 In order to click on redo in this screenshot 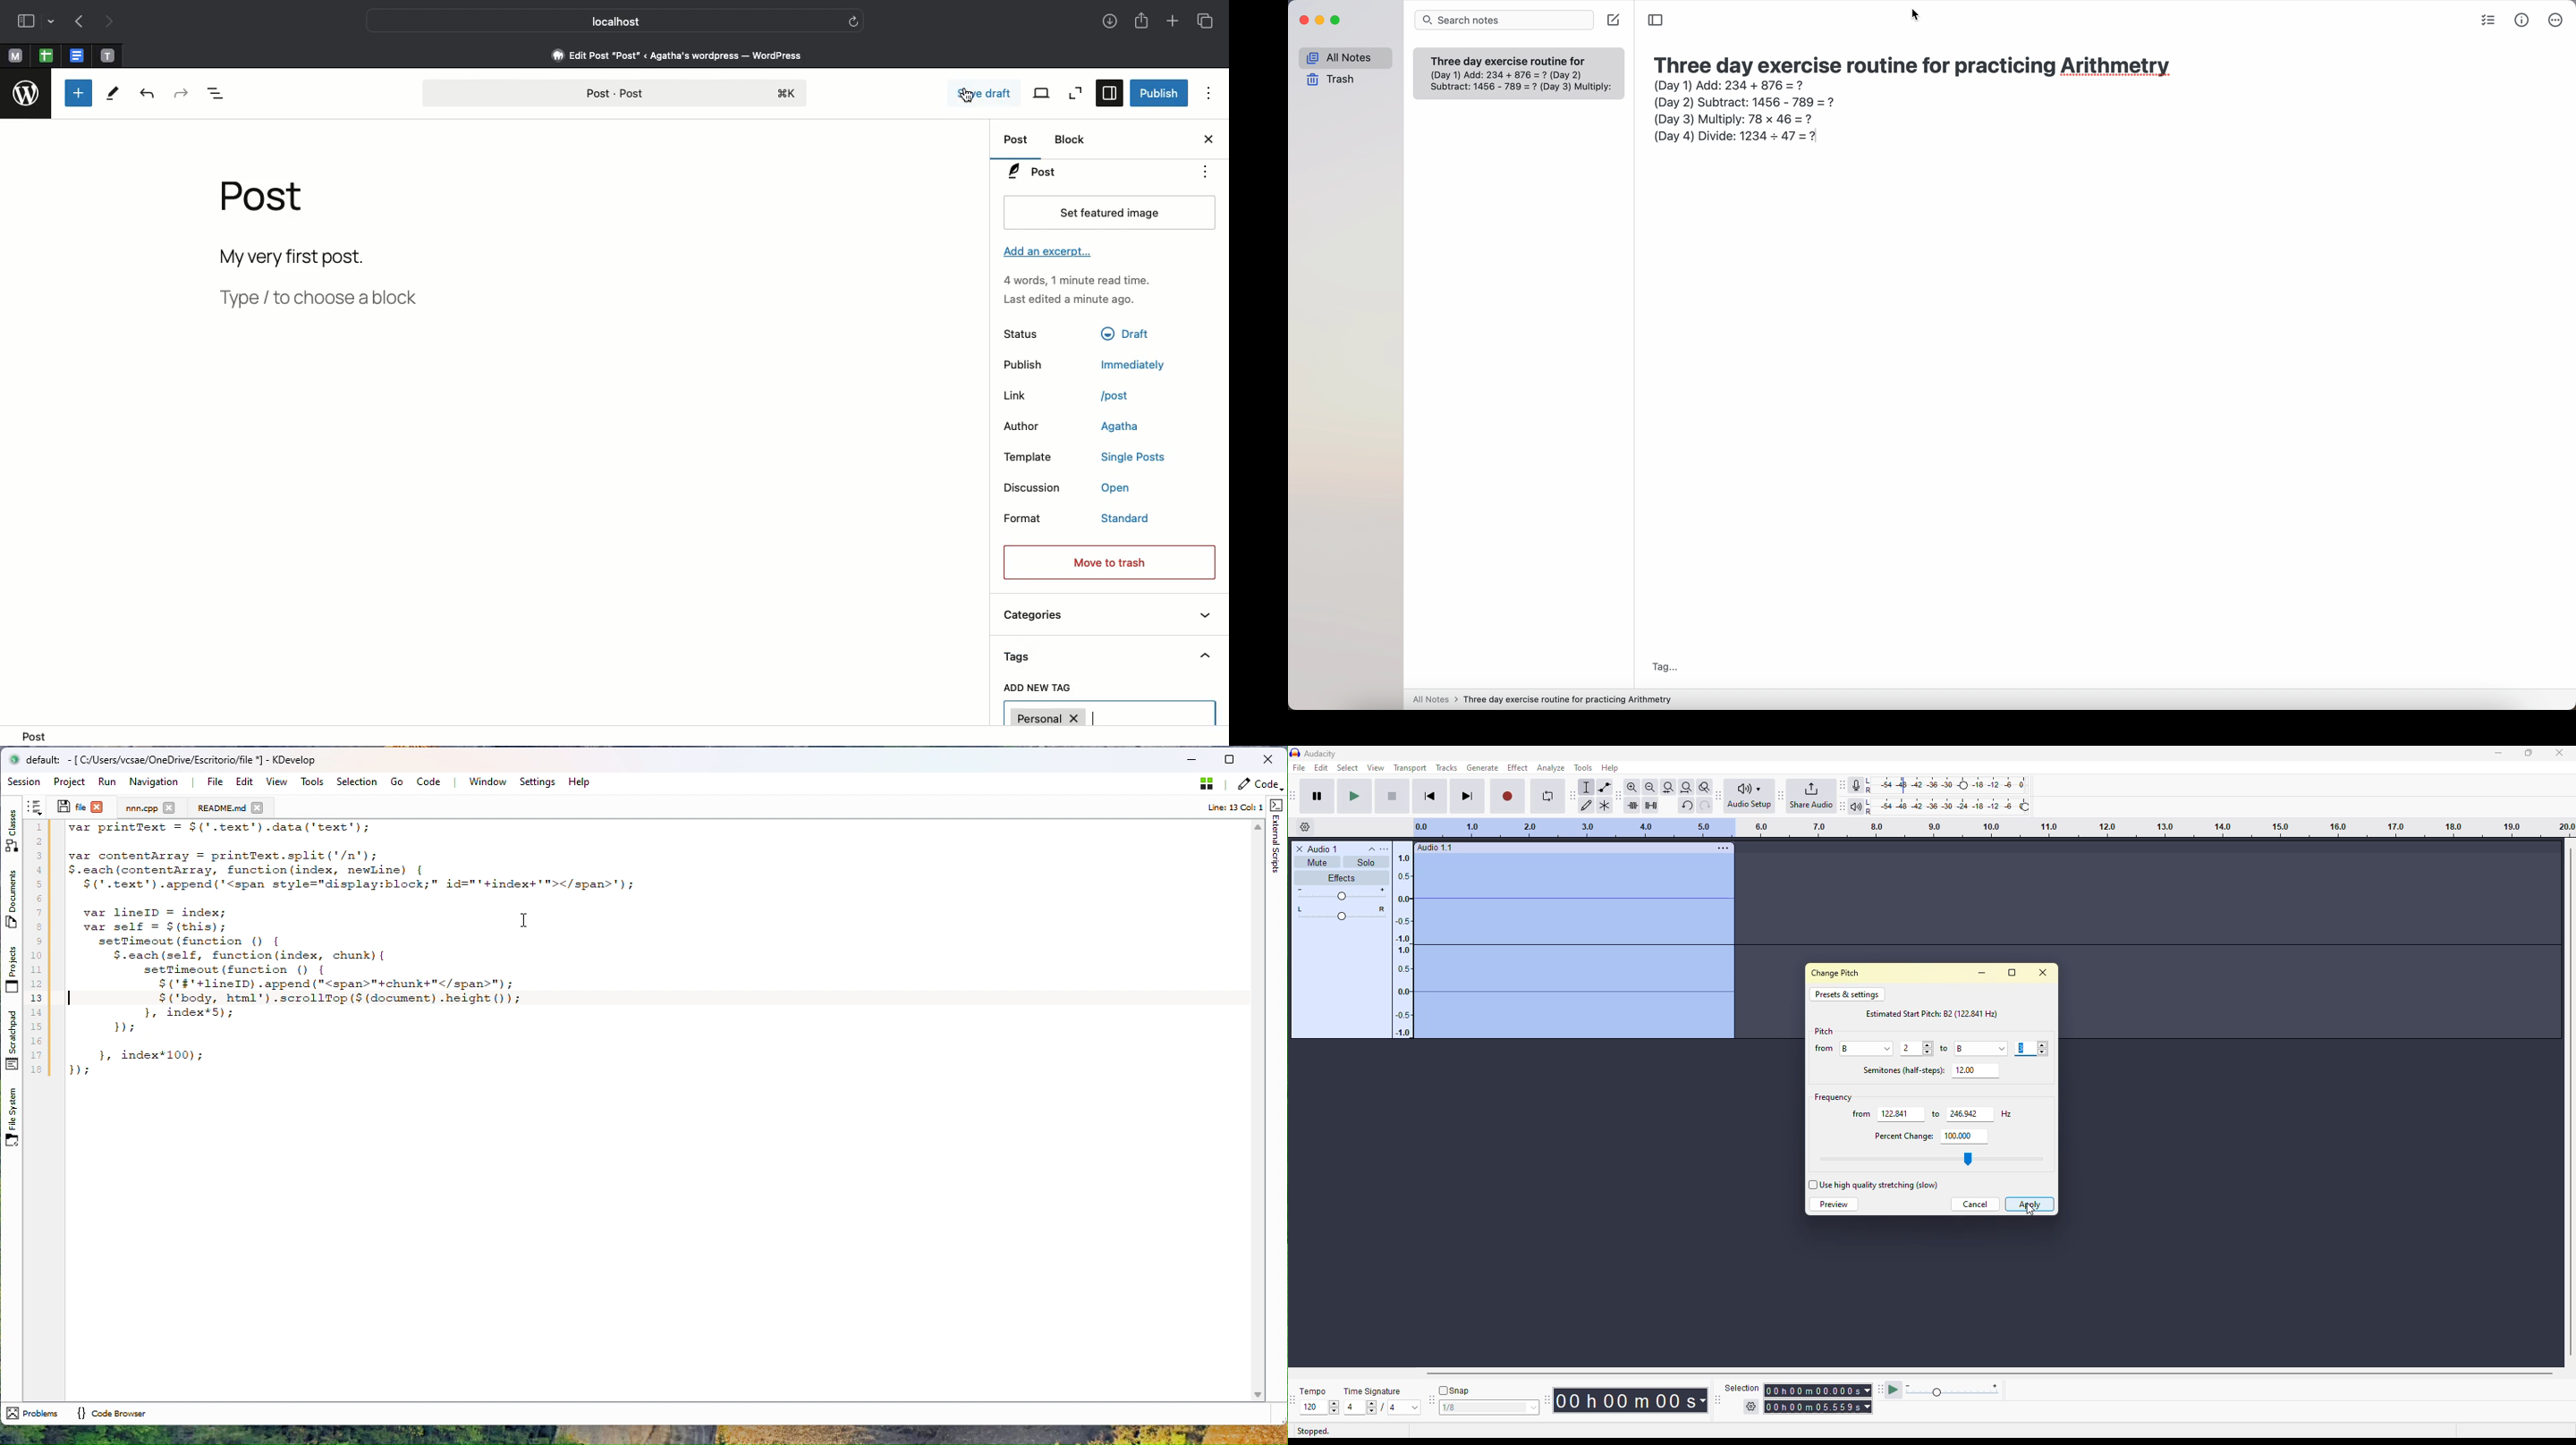, I will do `click(1705, 805)`.